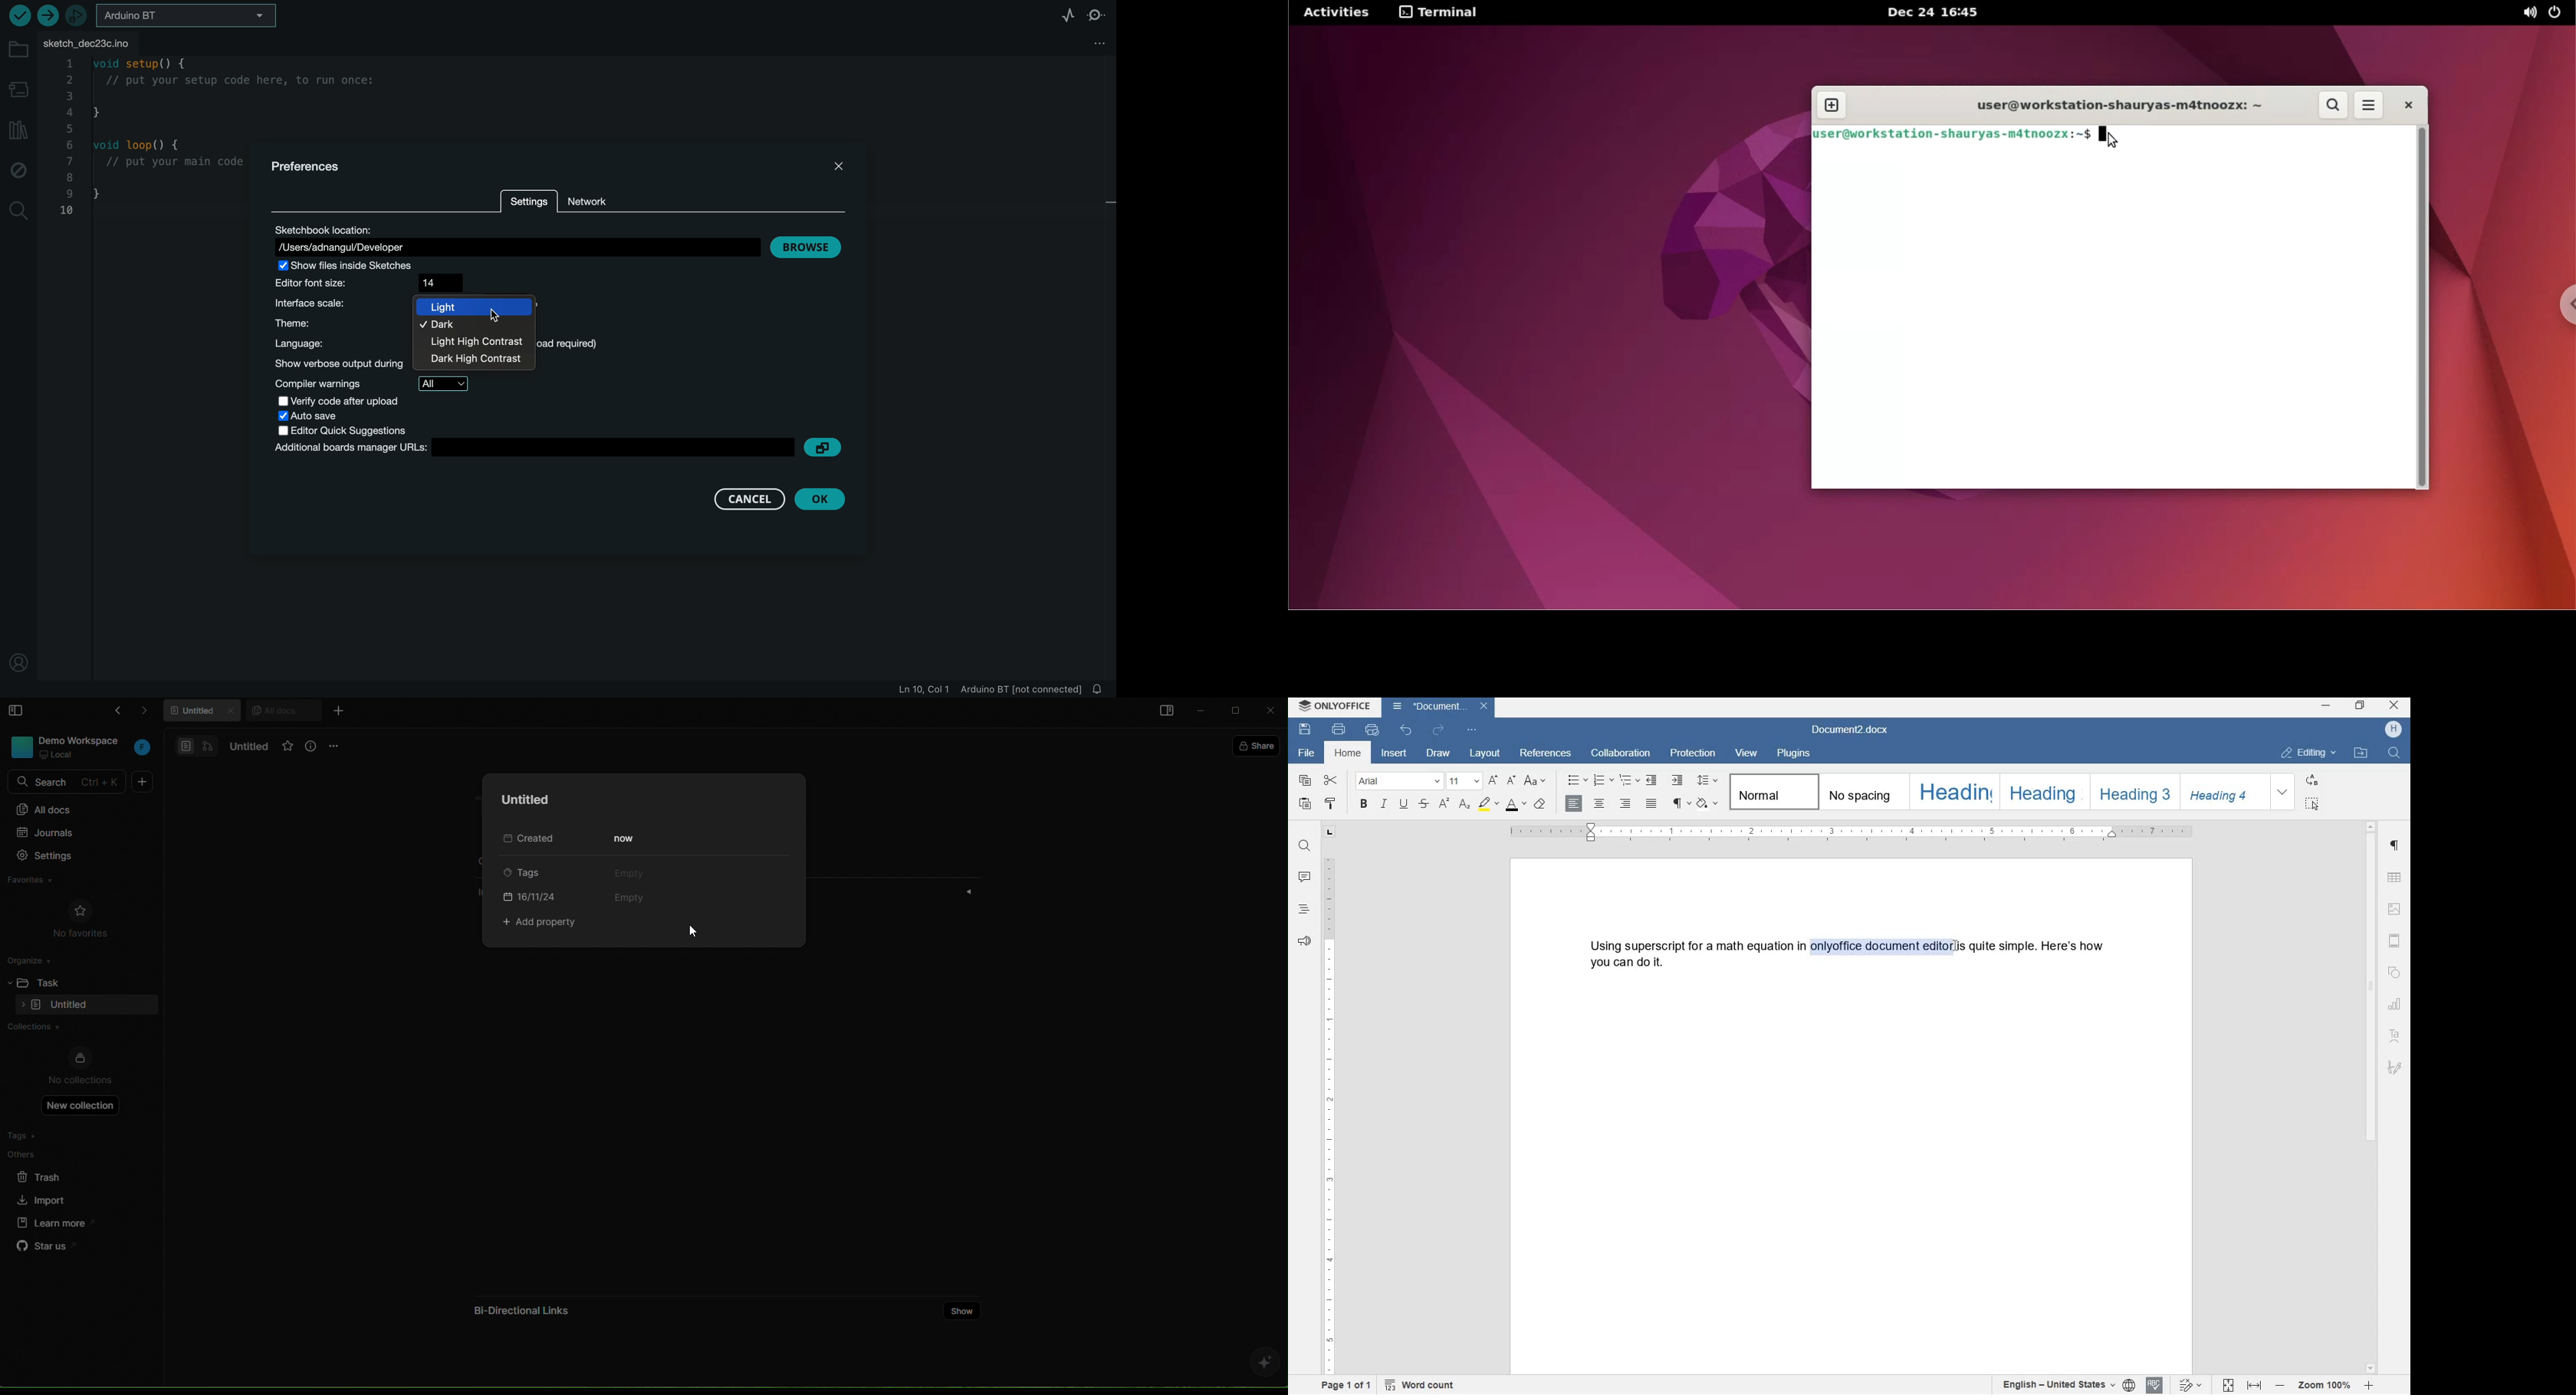 The image size is (2576, 1400). I want to click on go back, so click(115, 713).